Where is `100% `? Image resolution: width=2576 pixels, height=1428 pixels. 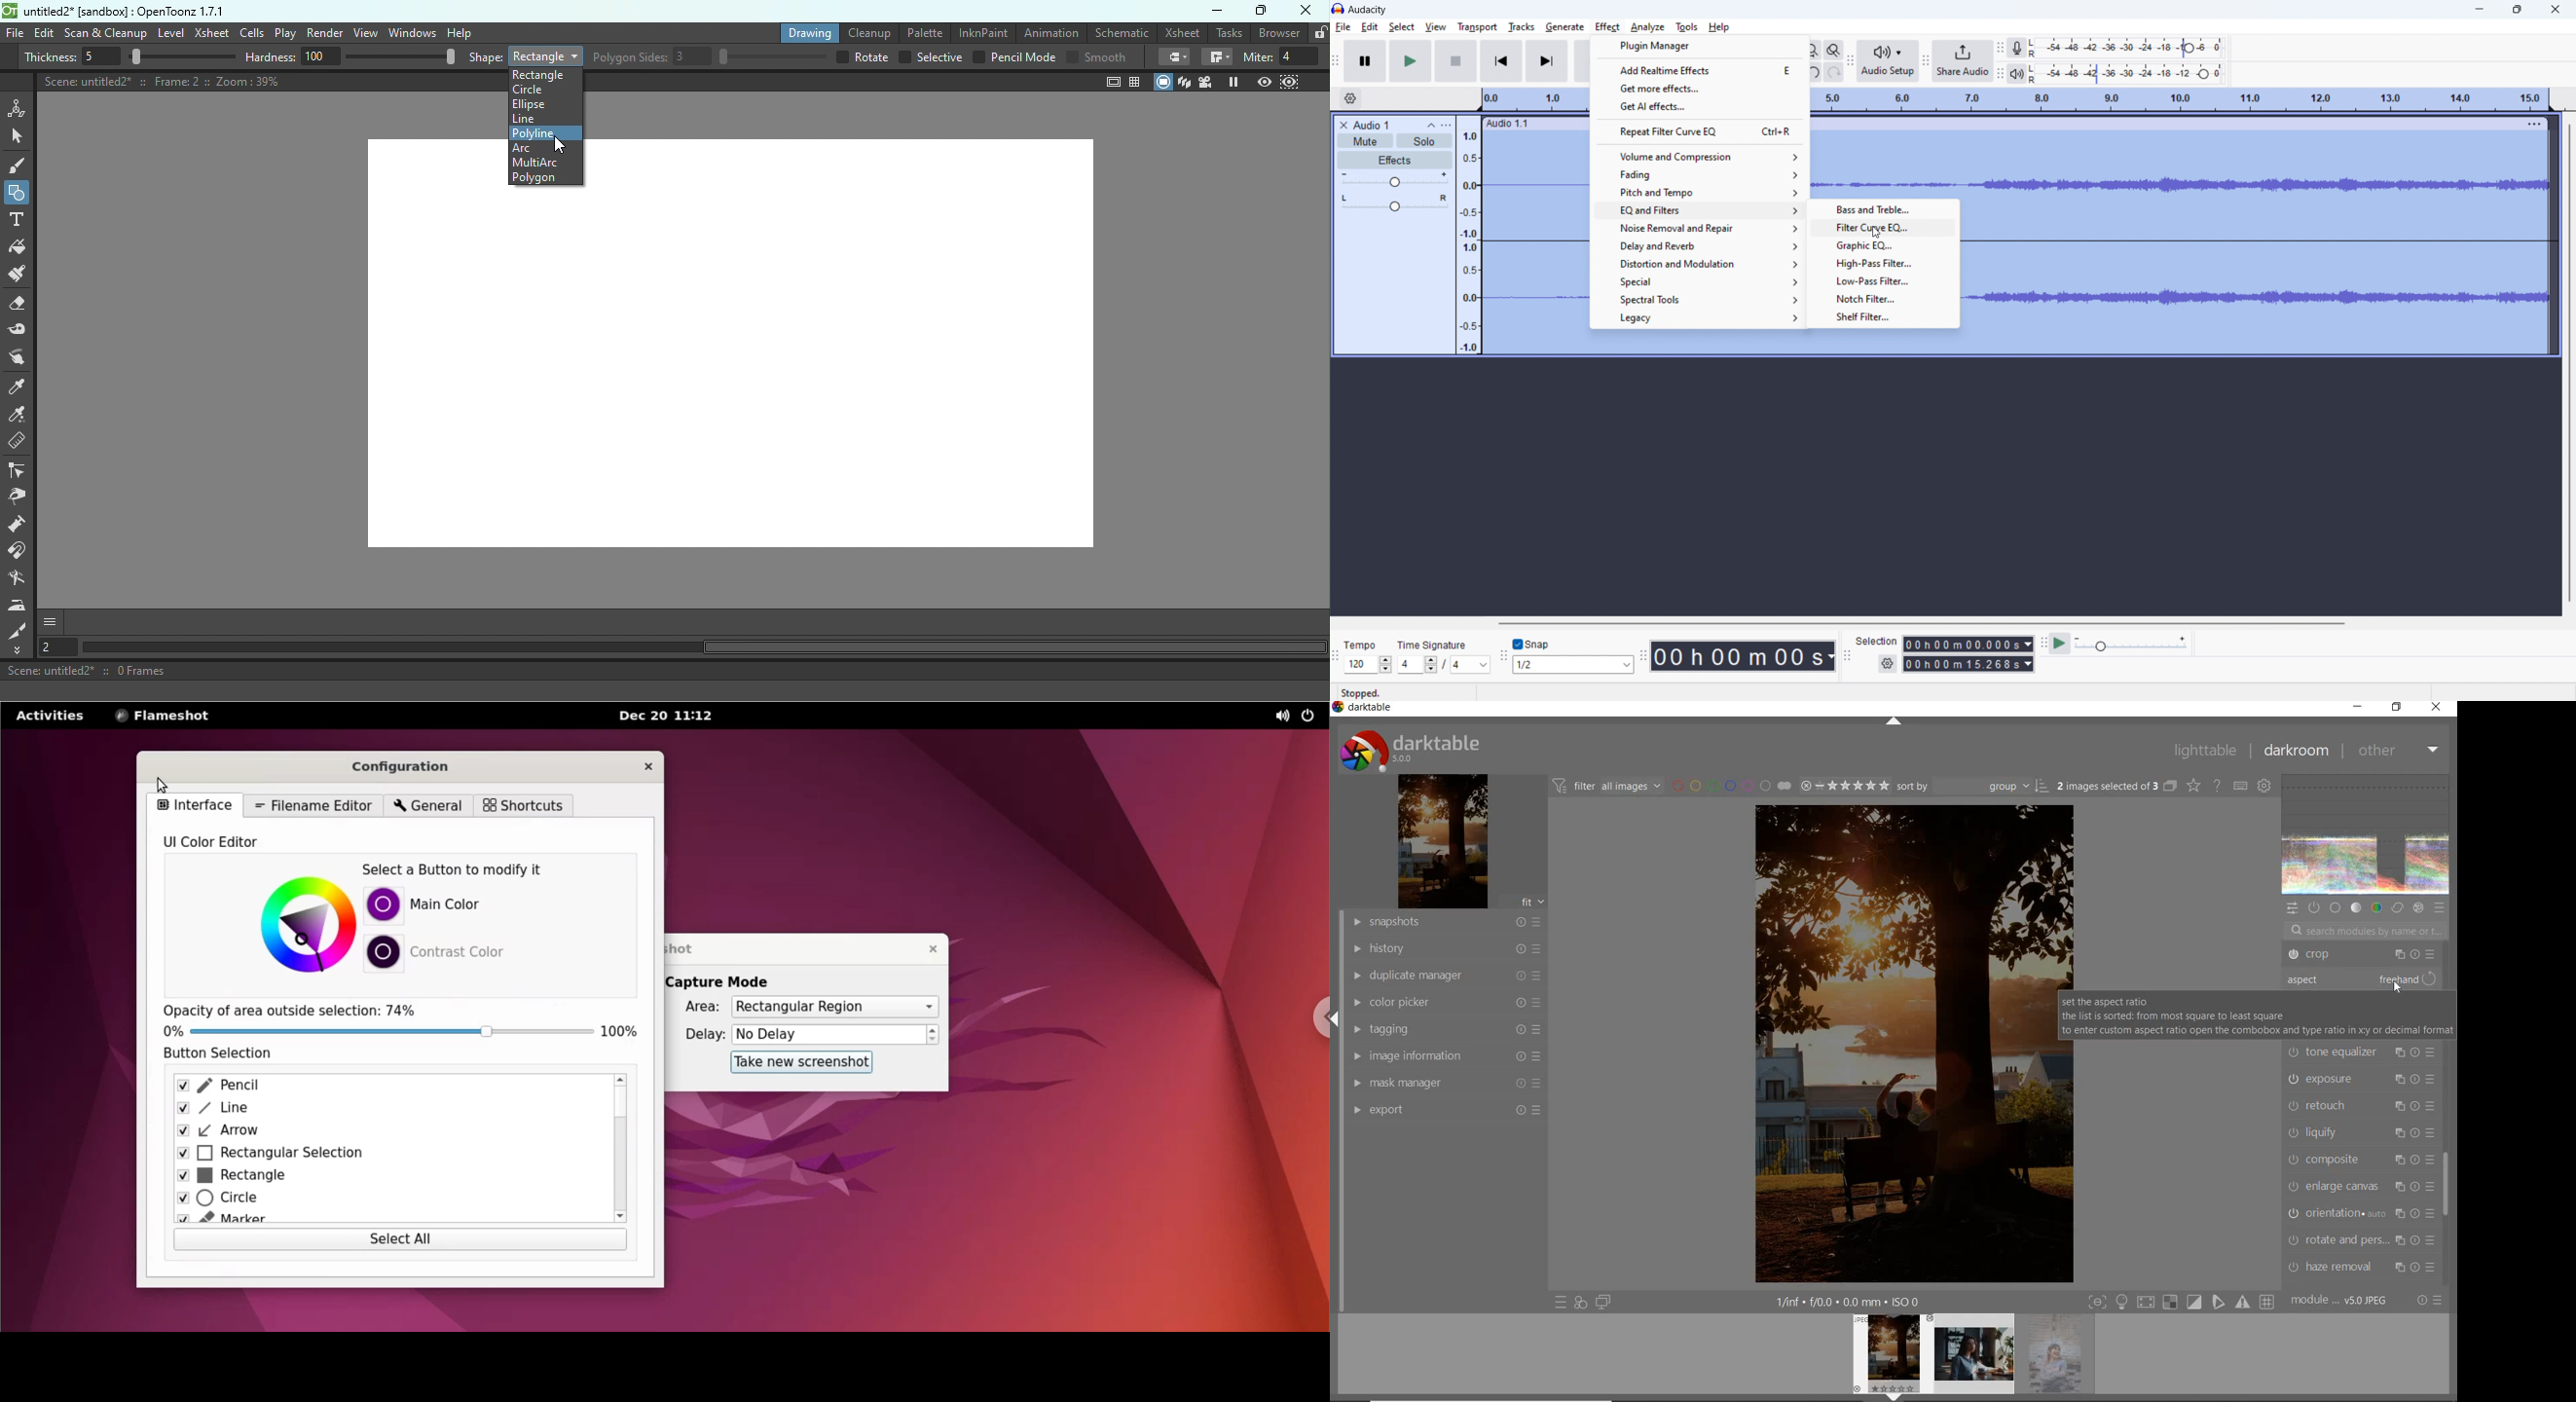 100%  is located at coordinates (623, 1031).